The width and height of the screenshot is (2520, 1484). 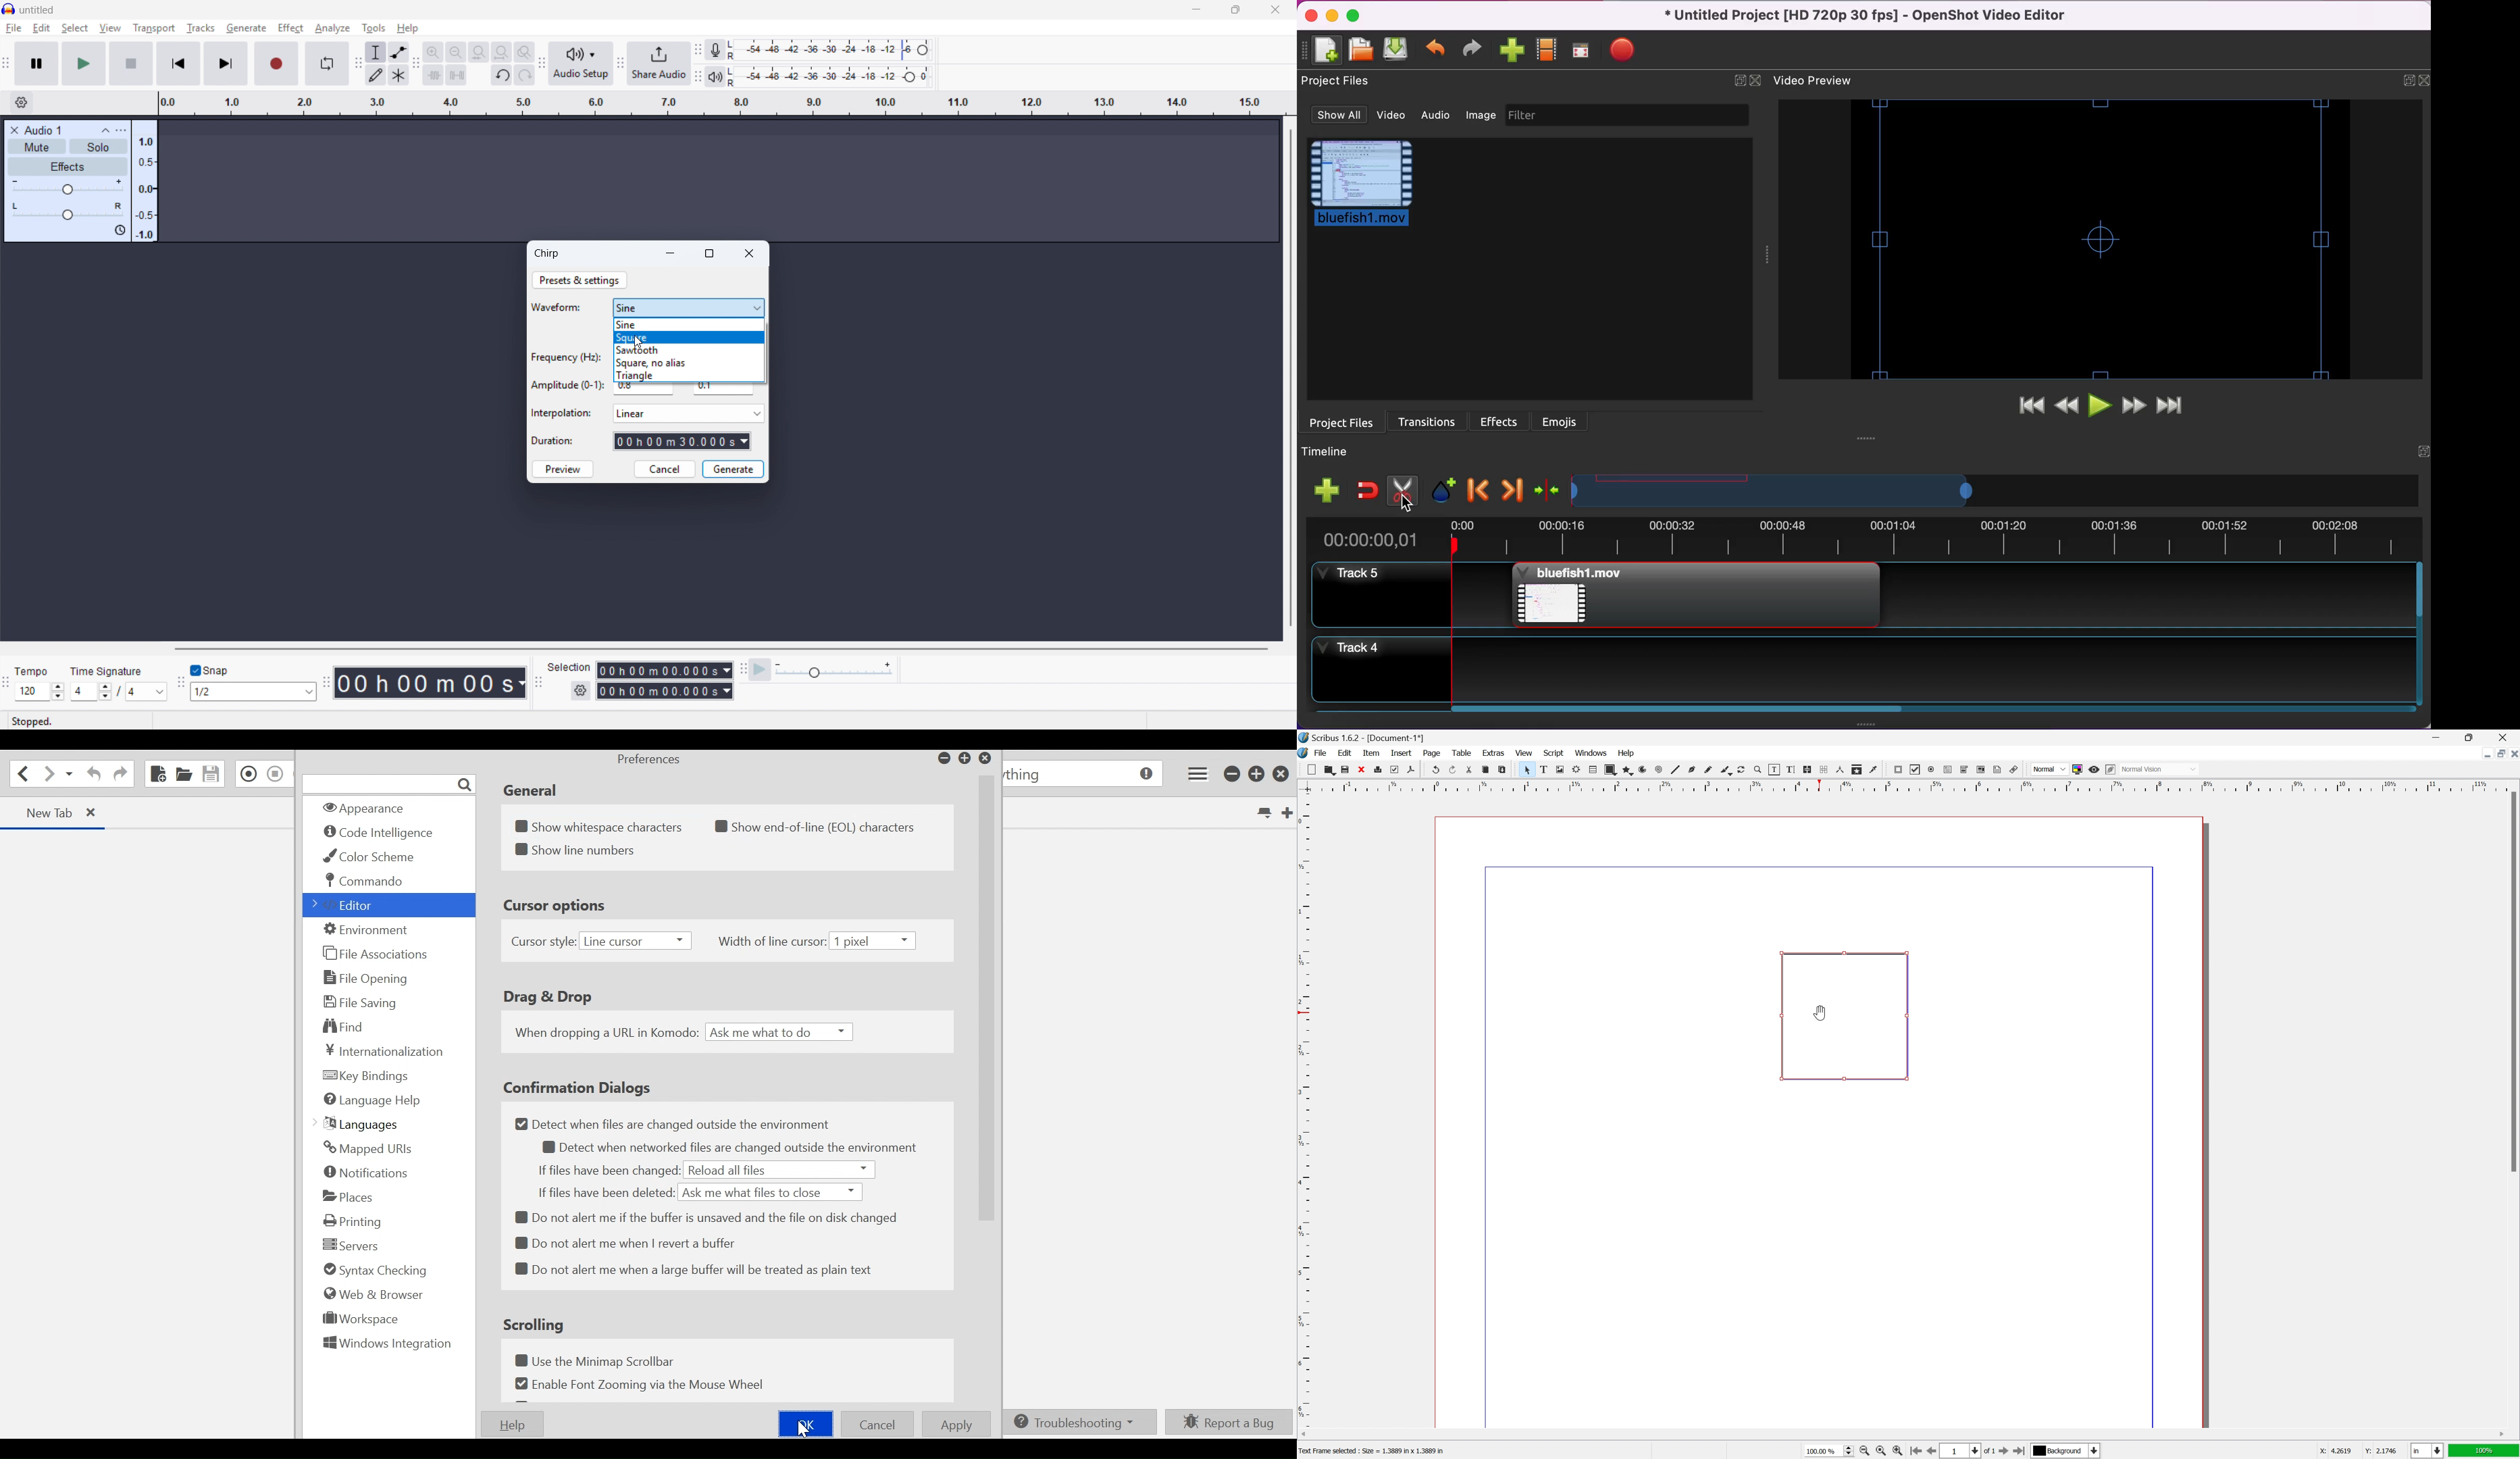 I want to click on cut, so click(x=1400, y=489).